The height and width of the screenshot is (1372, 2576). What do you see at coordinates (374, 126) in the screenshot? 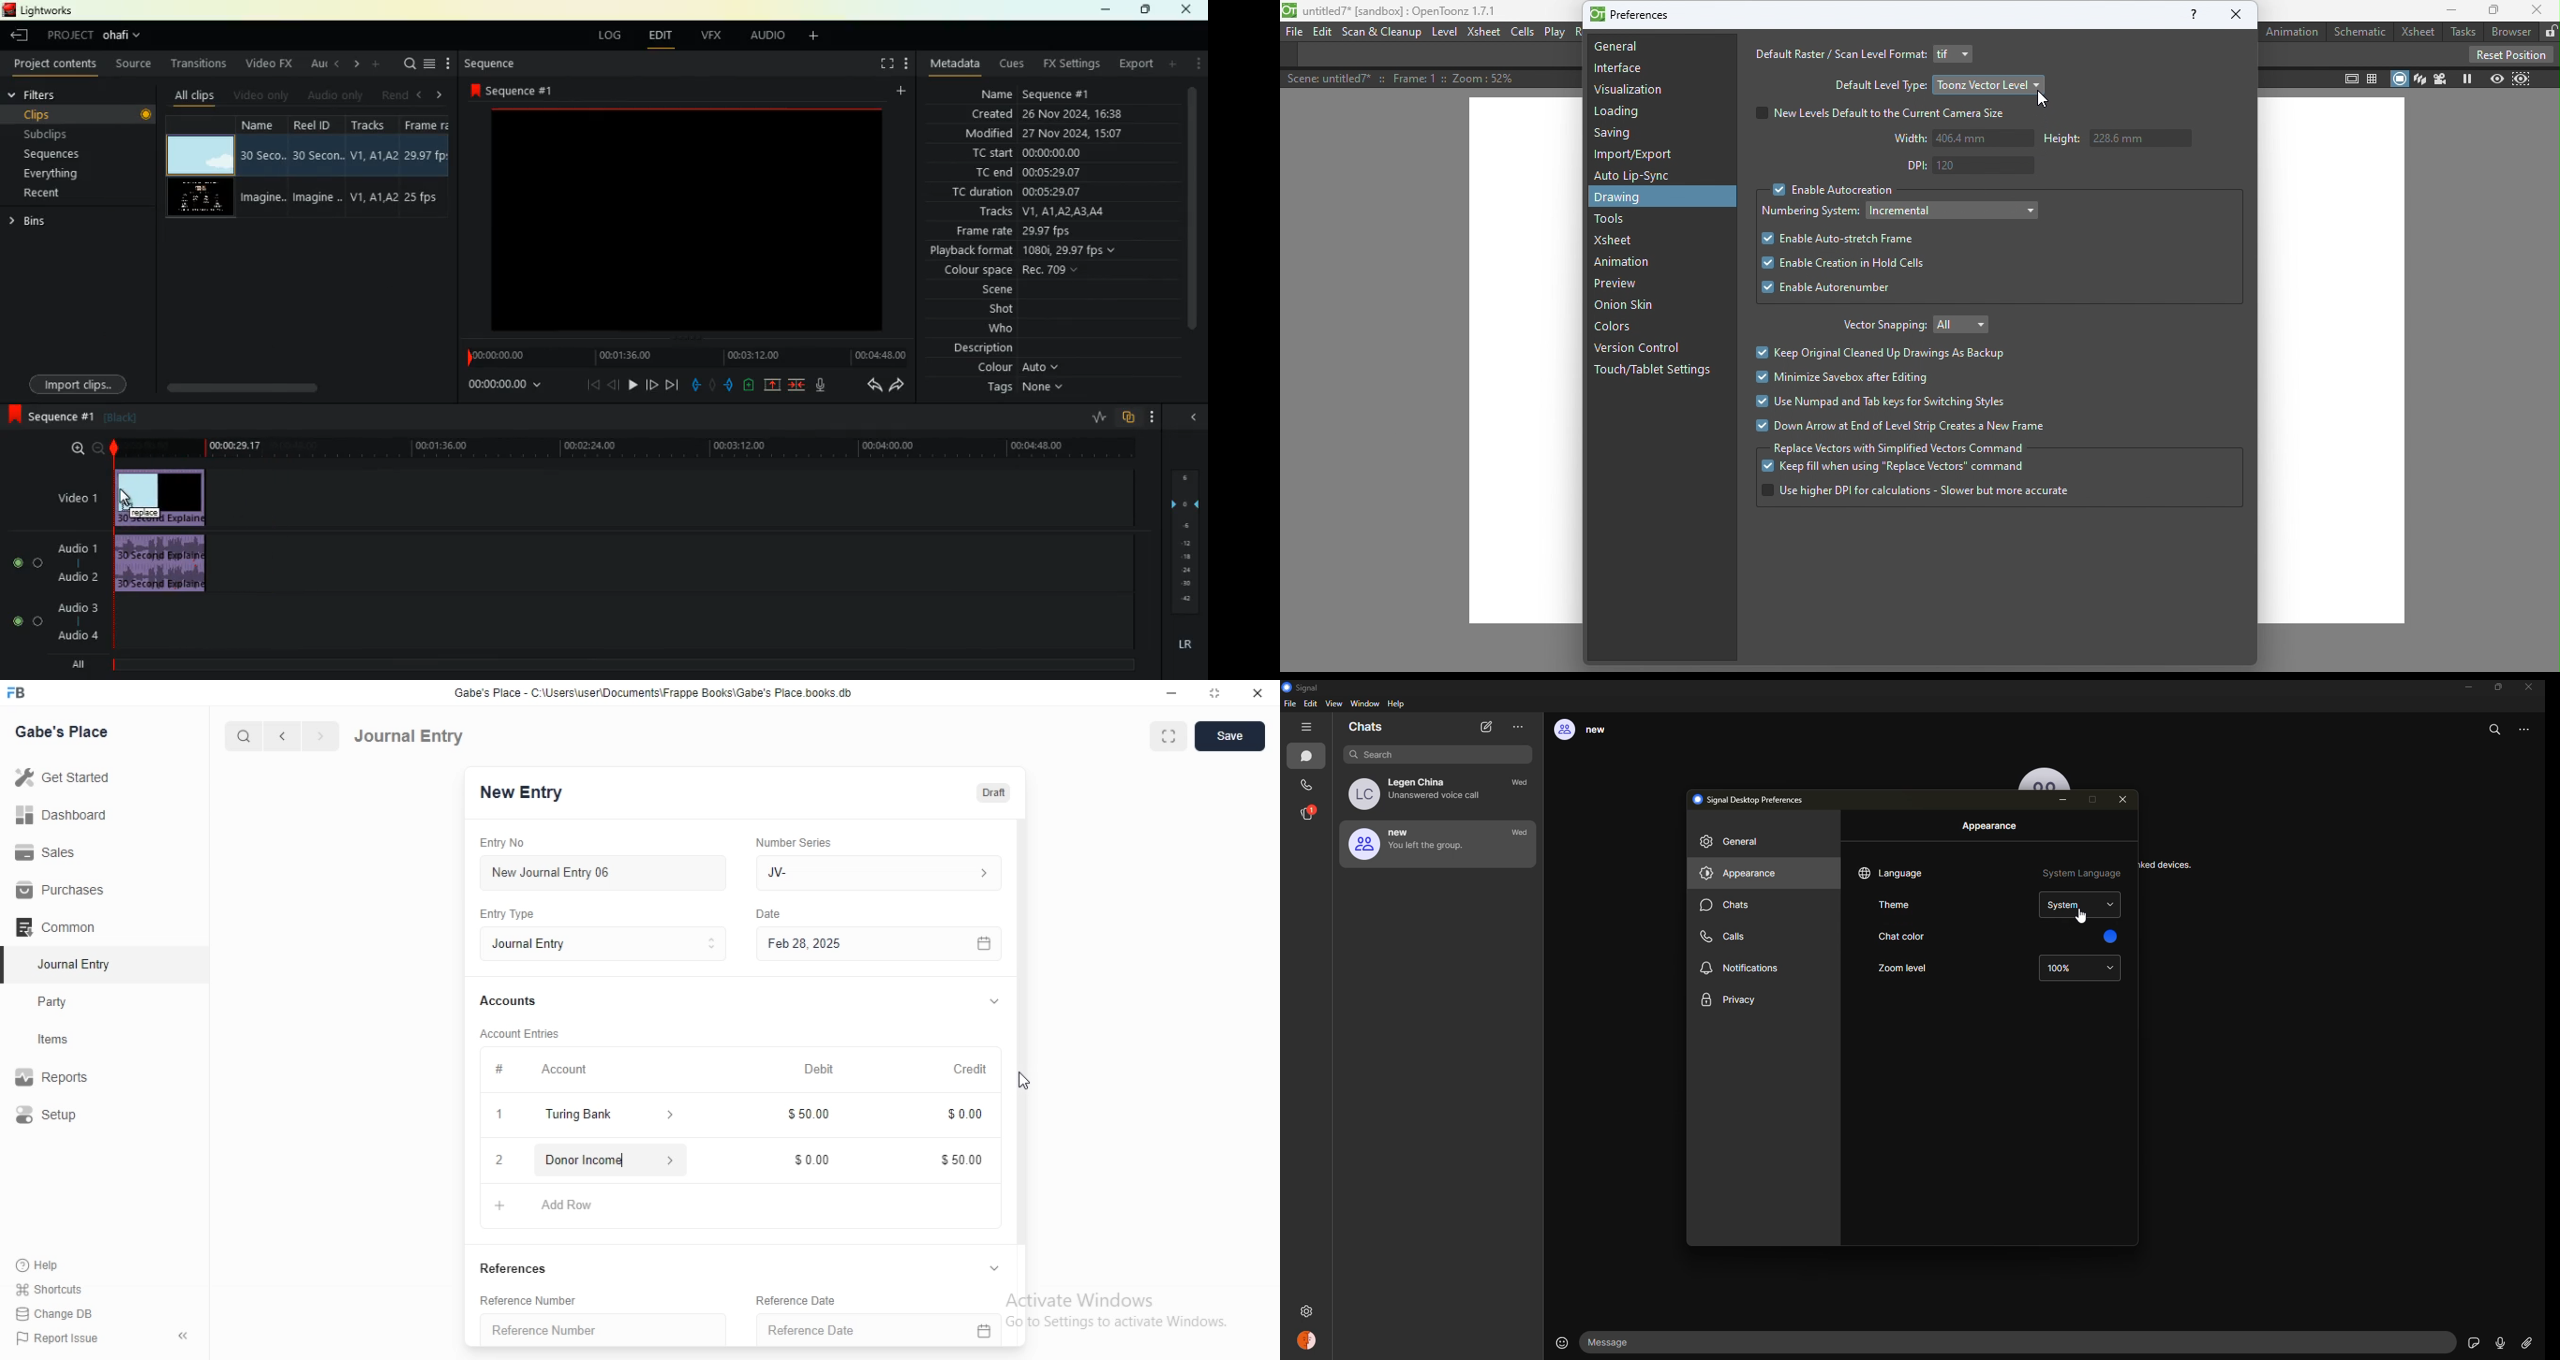
I see `tracksd` at bounding box center [374, 126].